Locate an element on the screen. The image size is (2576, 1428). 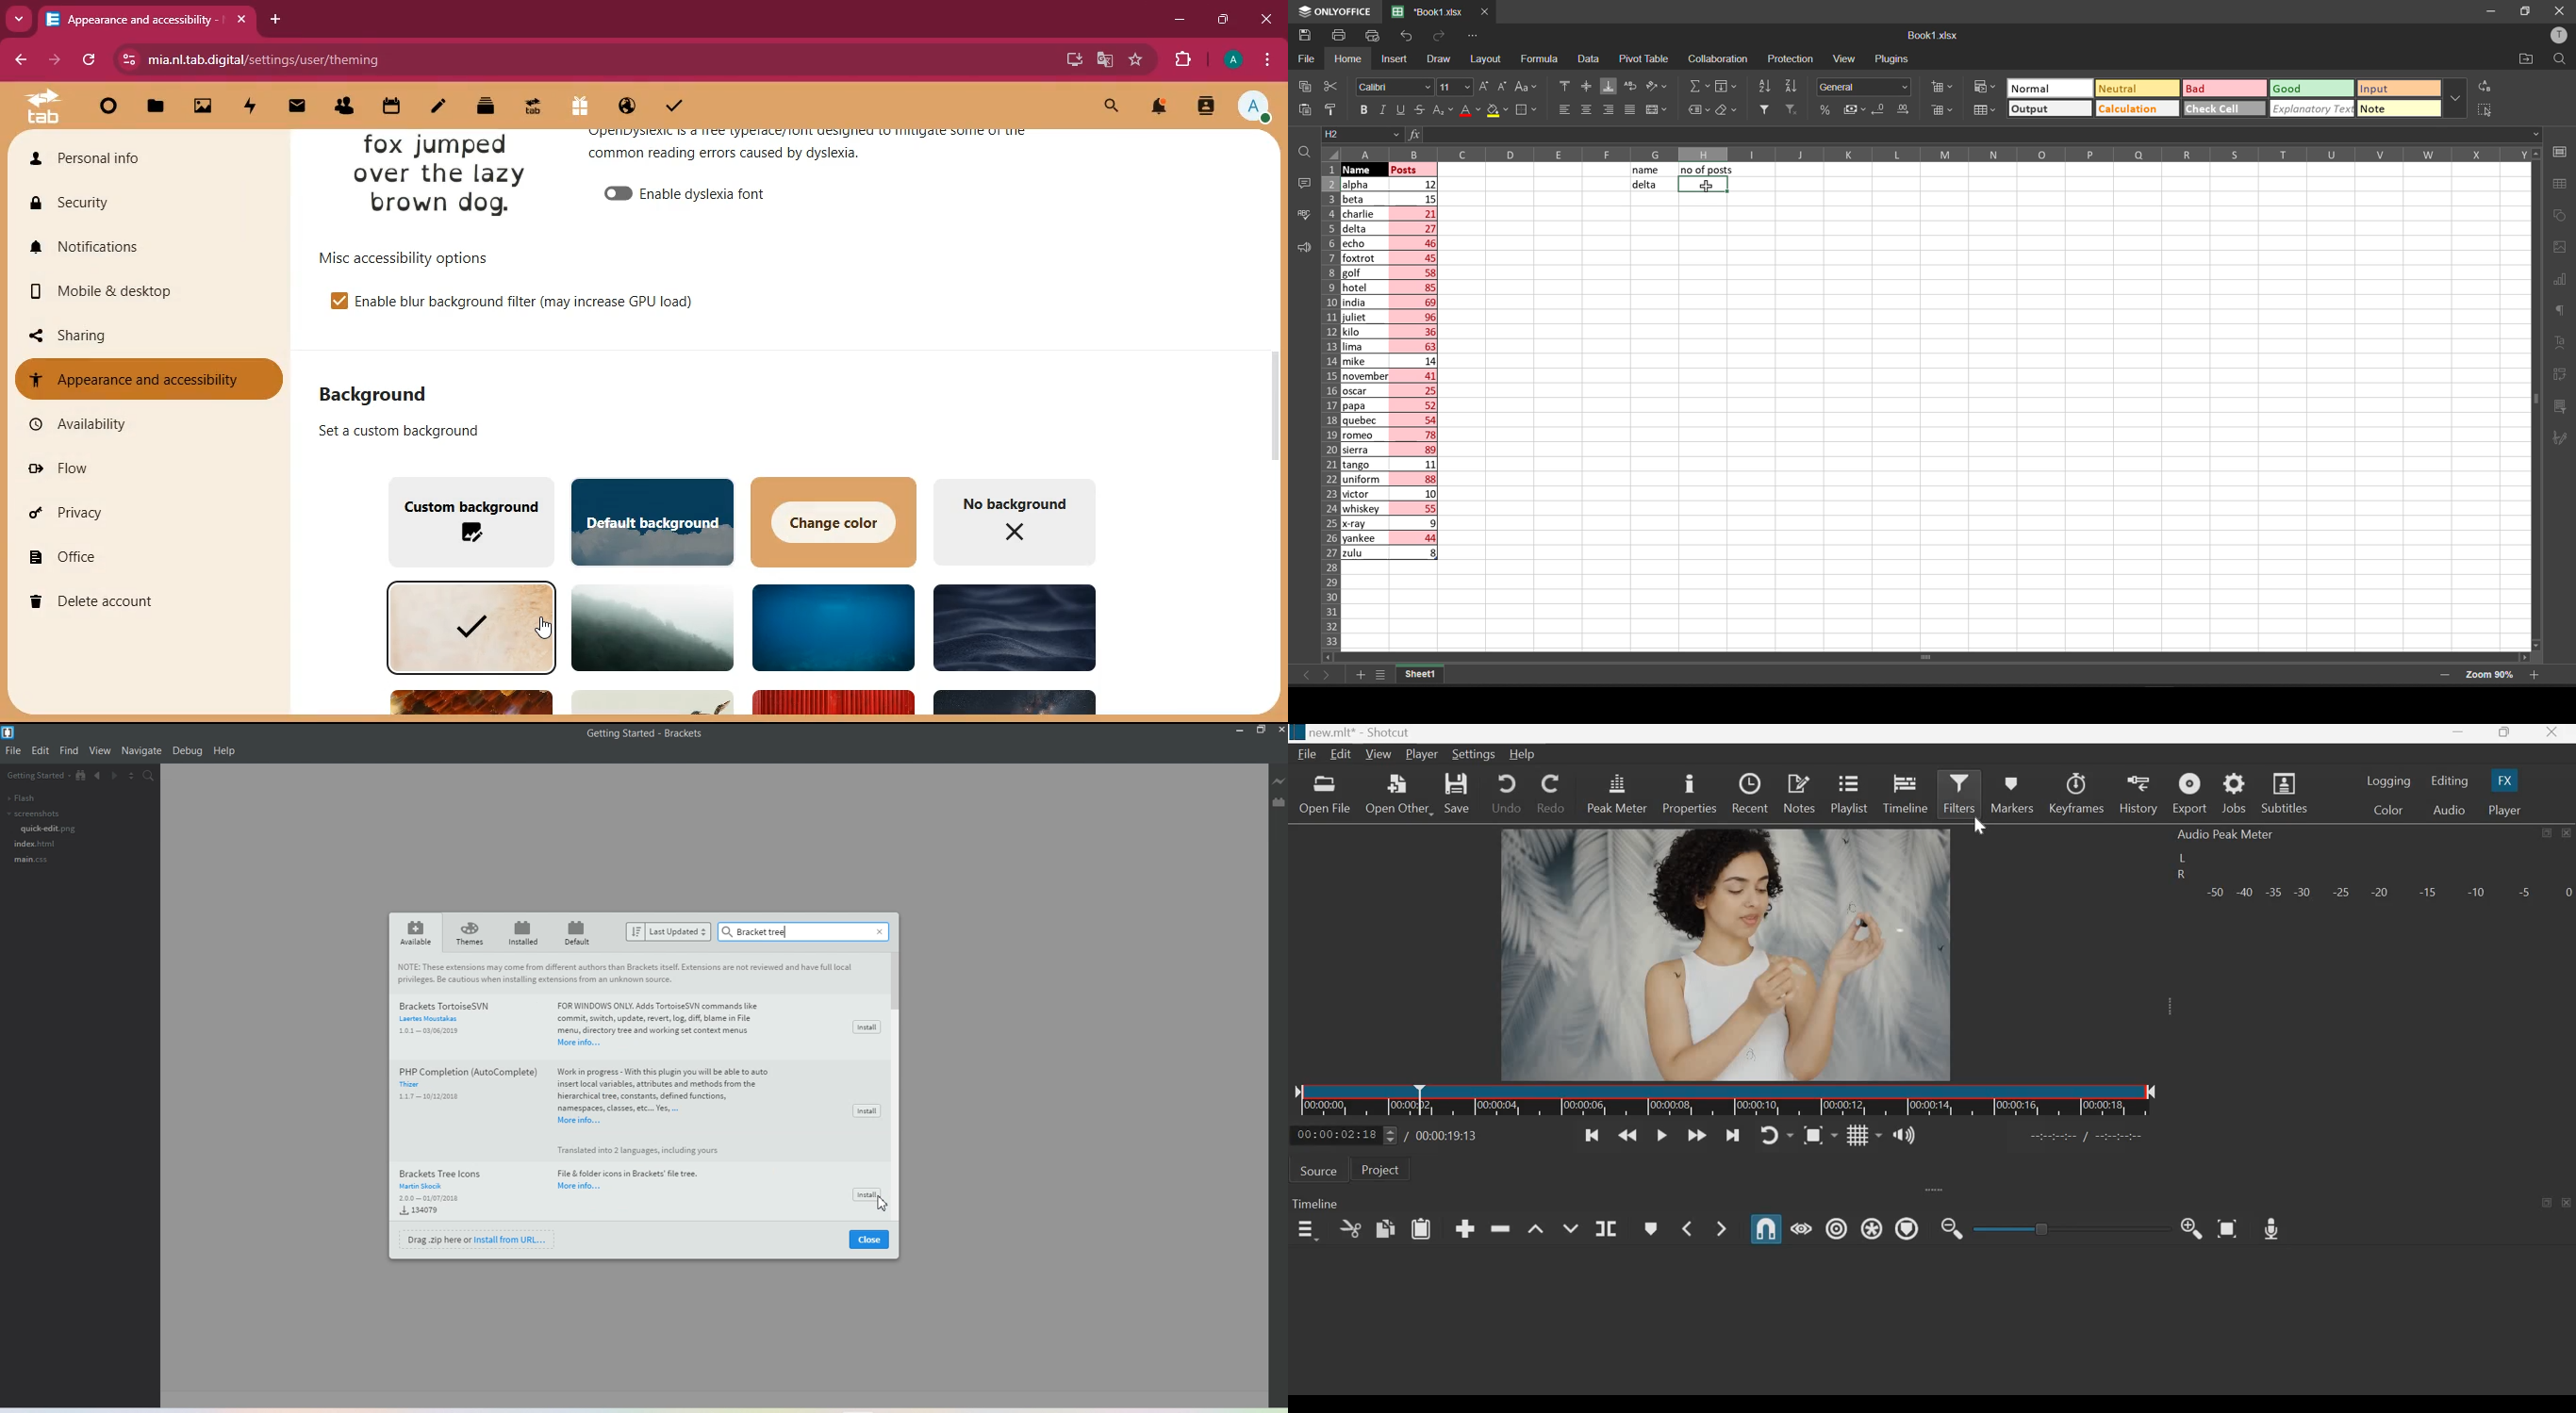
italic is located at coordinates (1381, 110).